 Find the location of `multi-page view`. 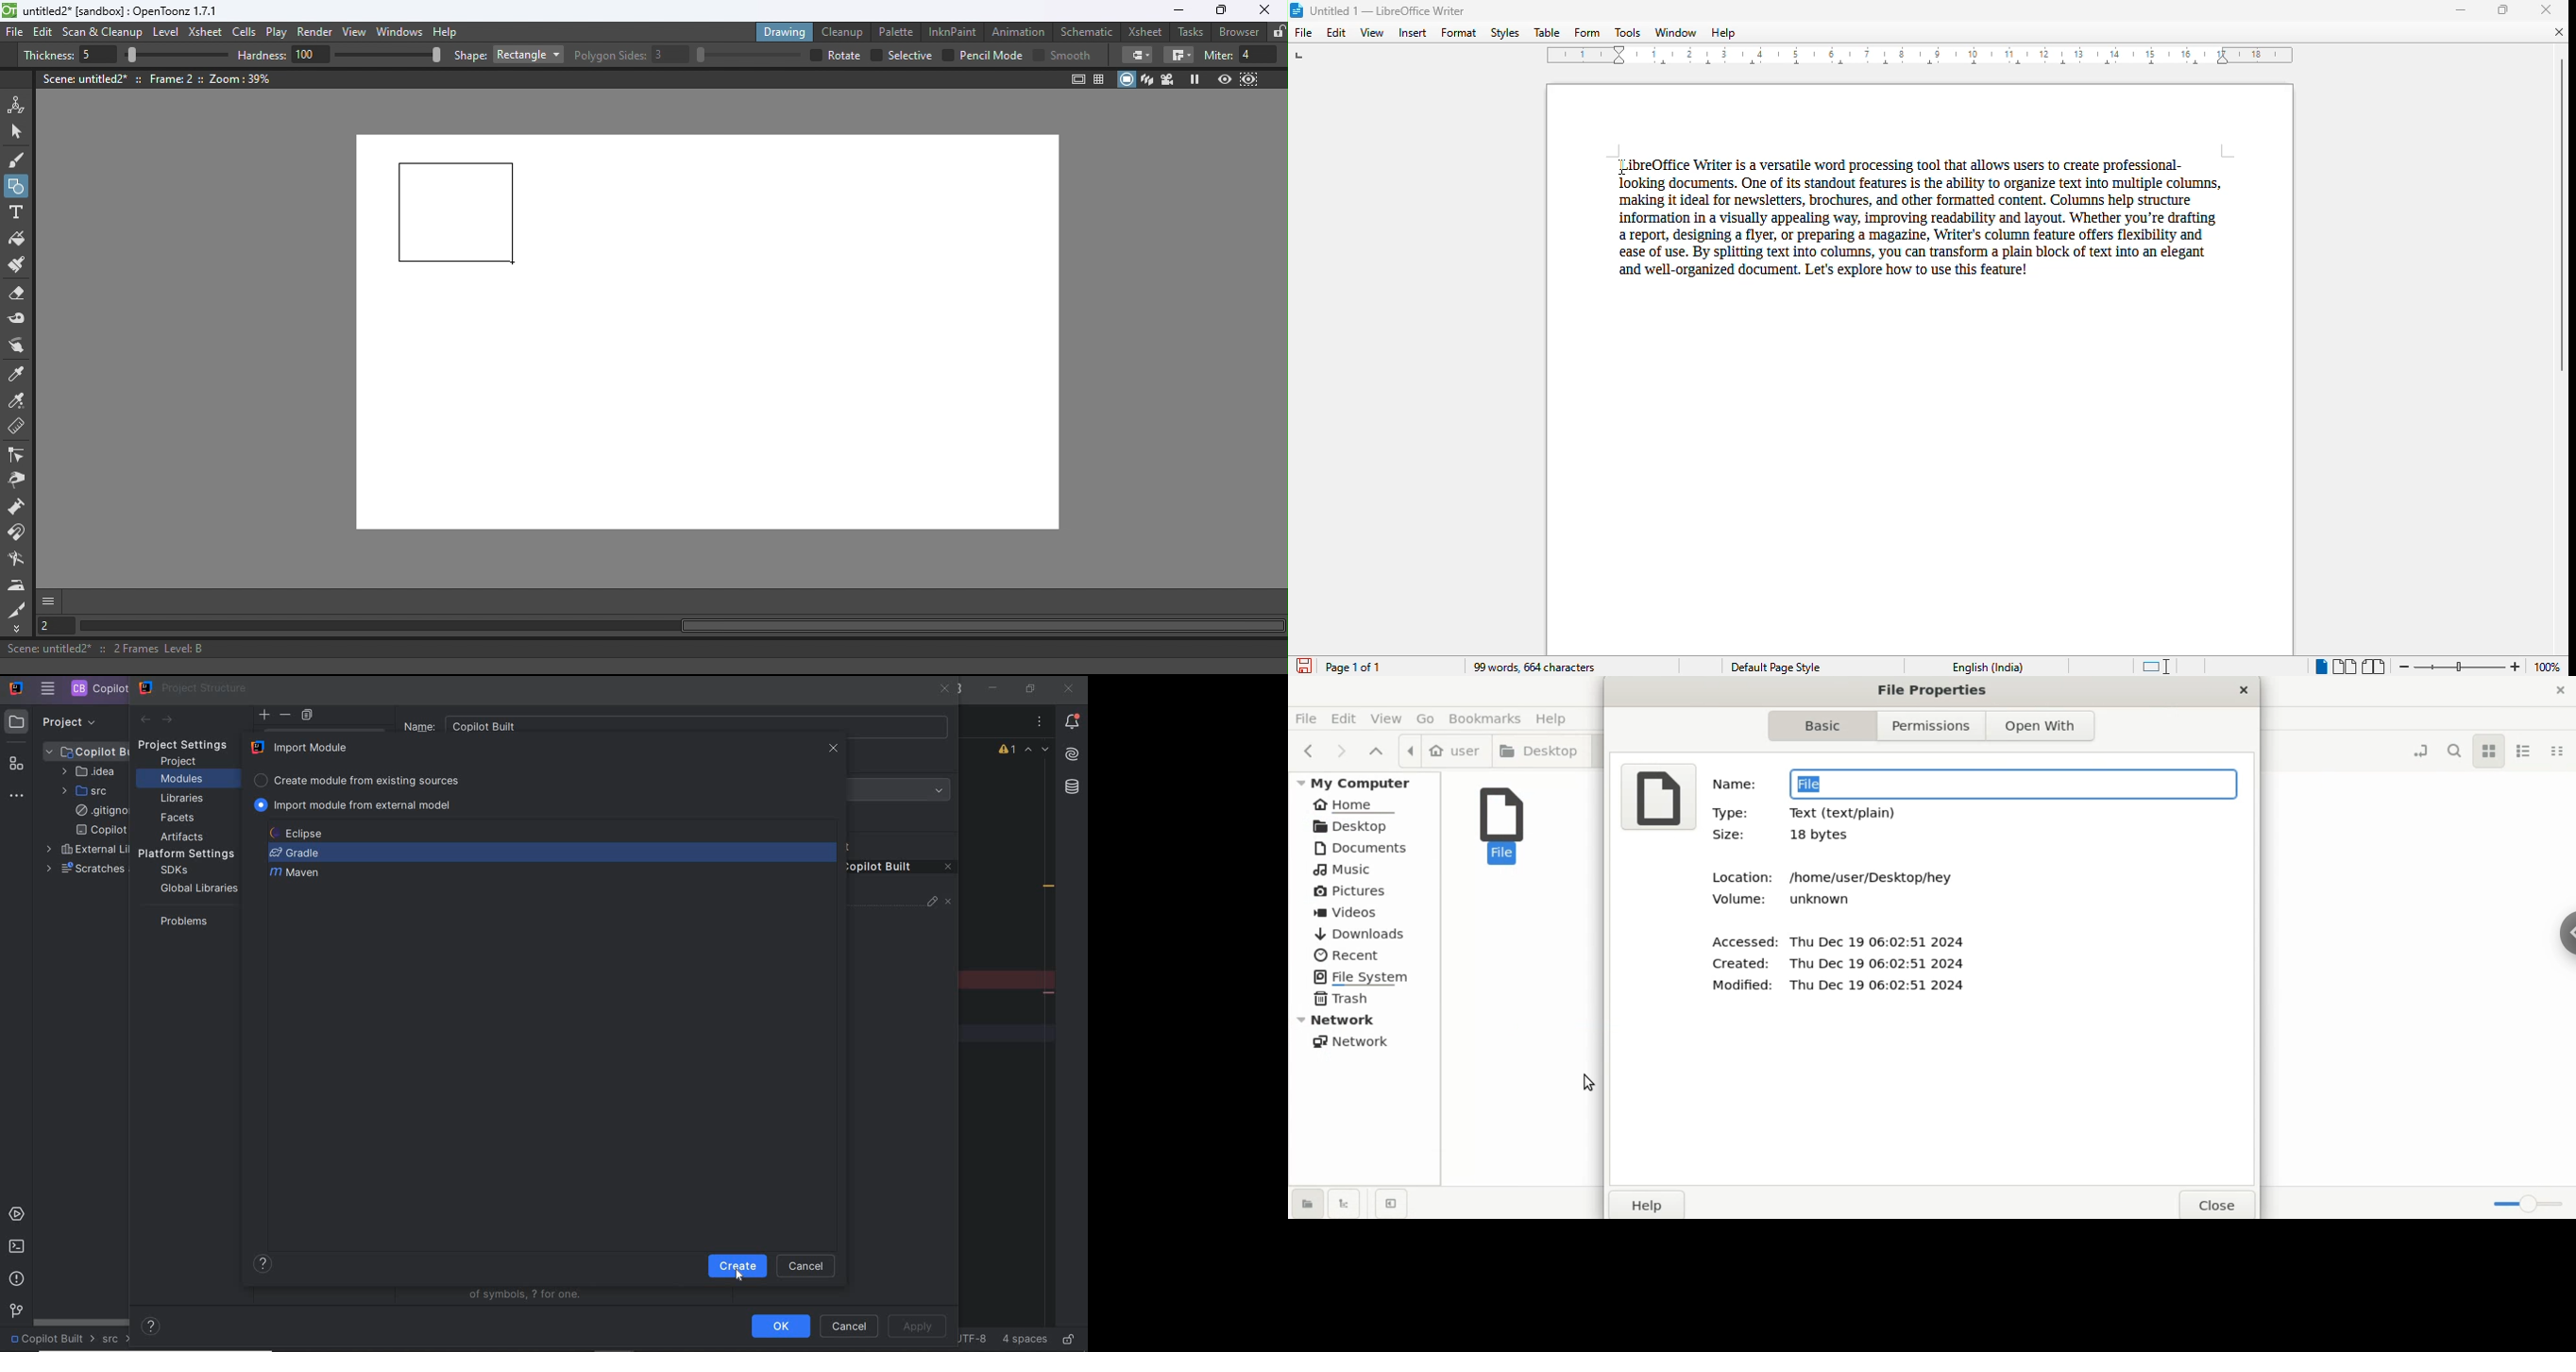

multi-page view is located at coordinates (2345, 667).